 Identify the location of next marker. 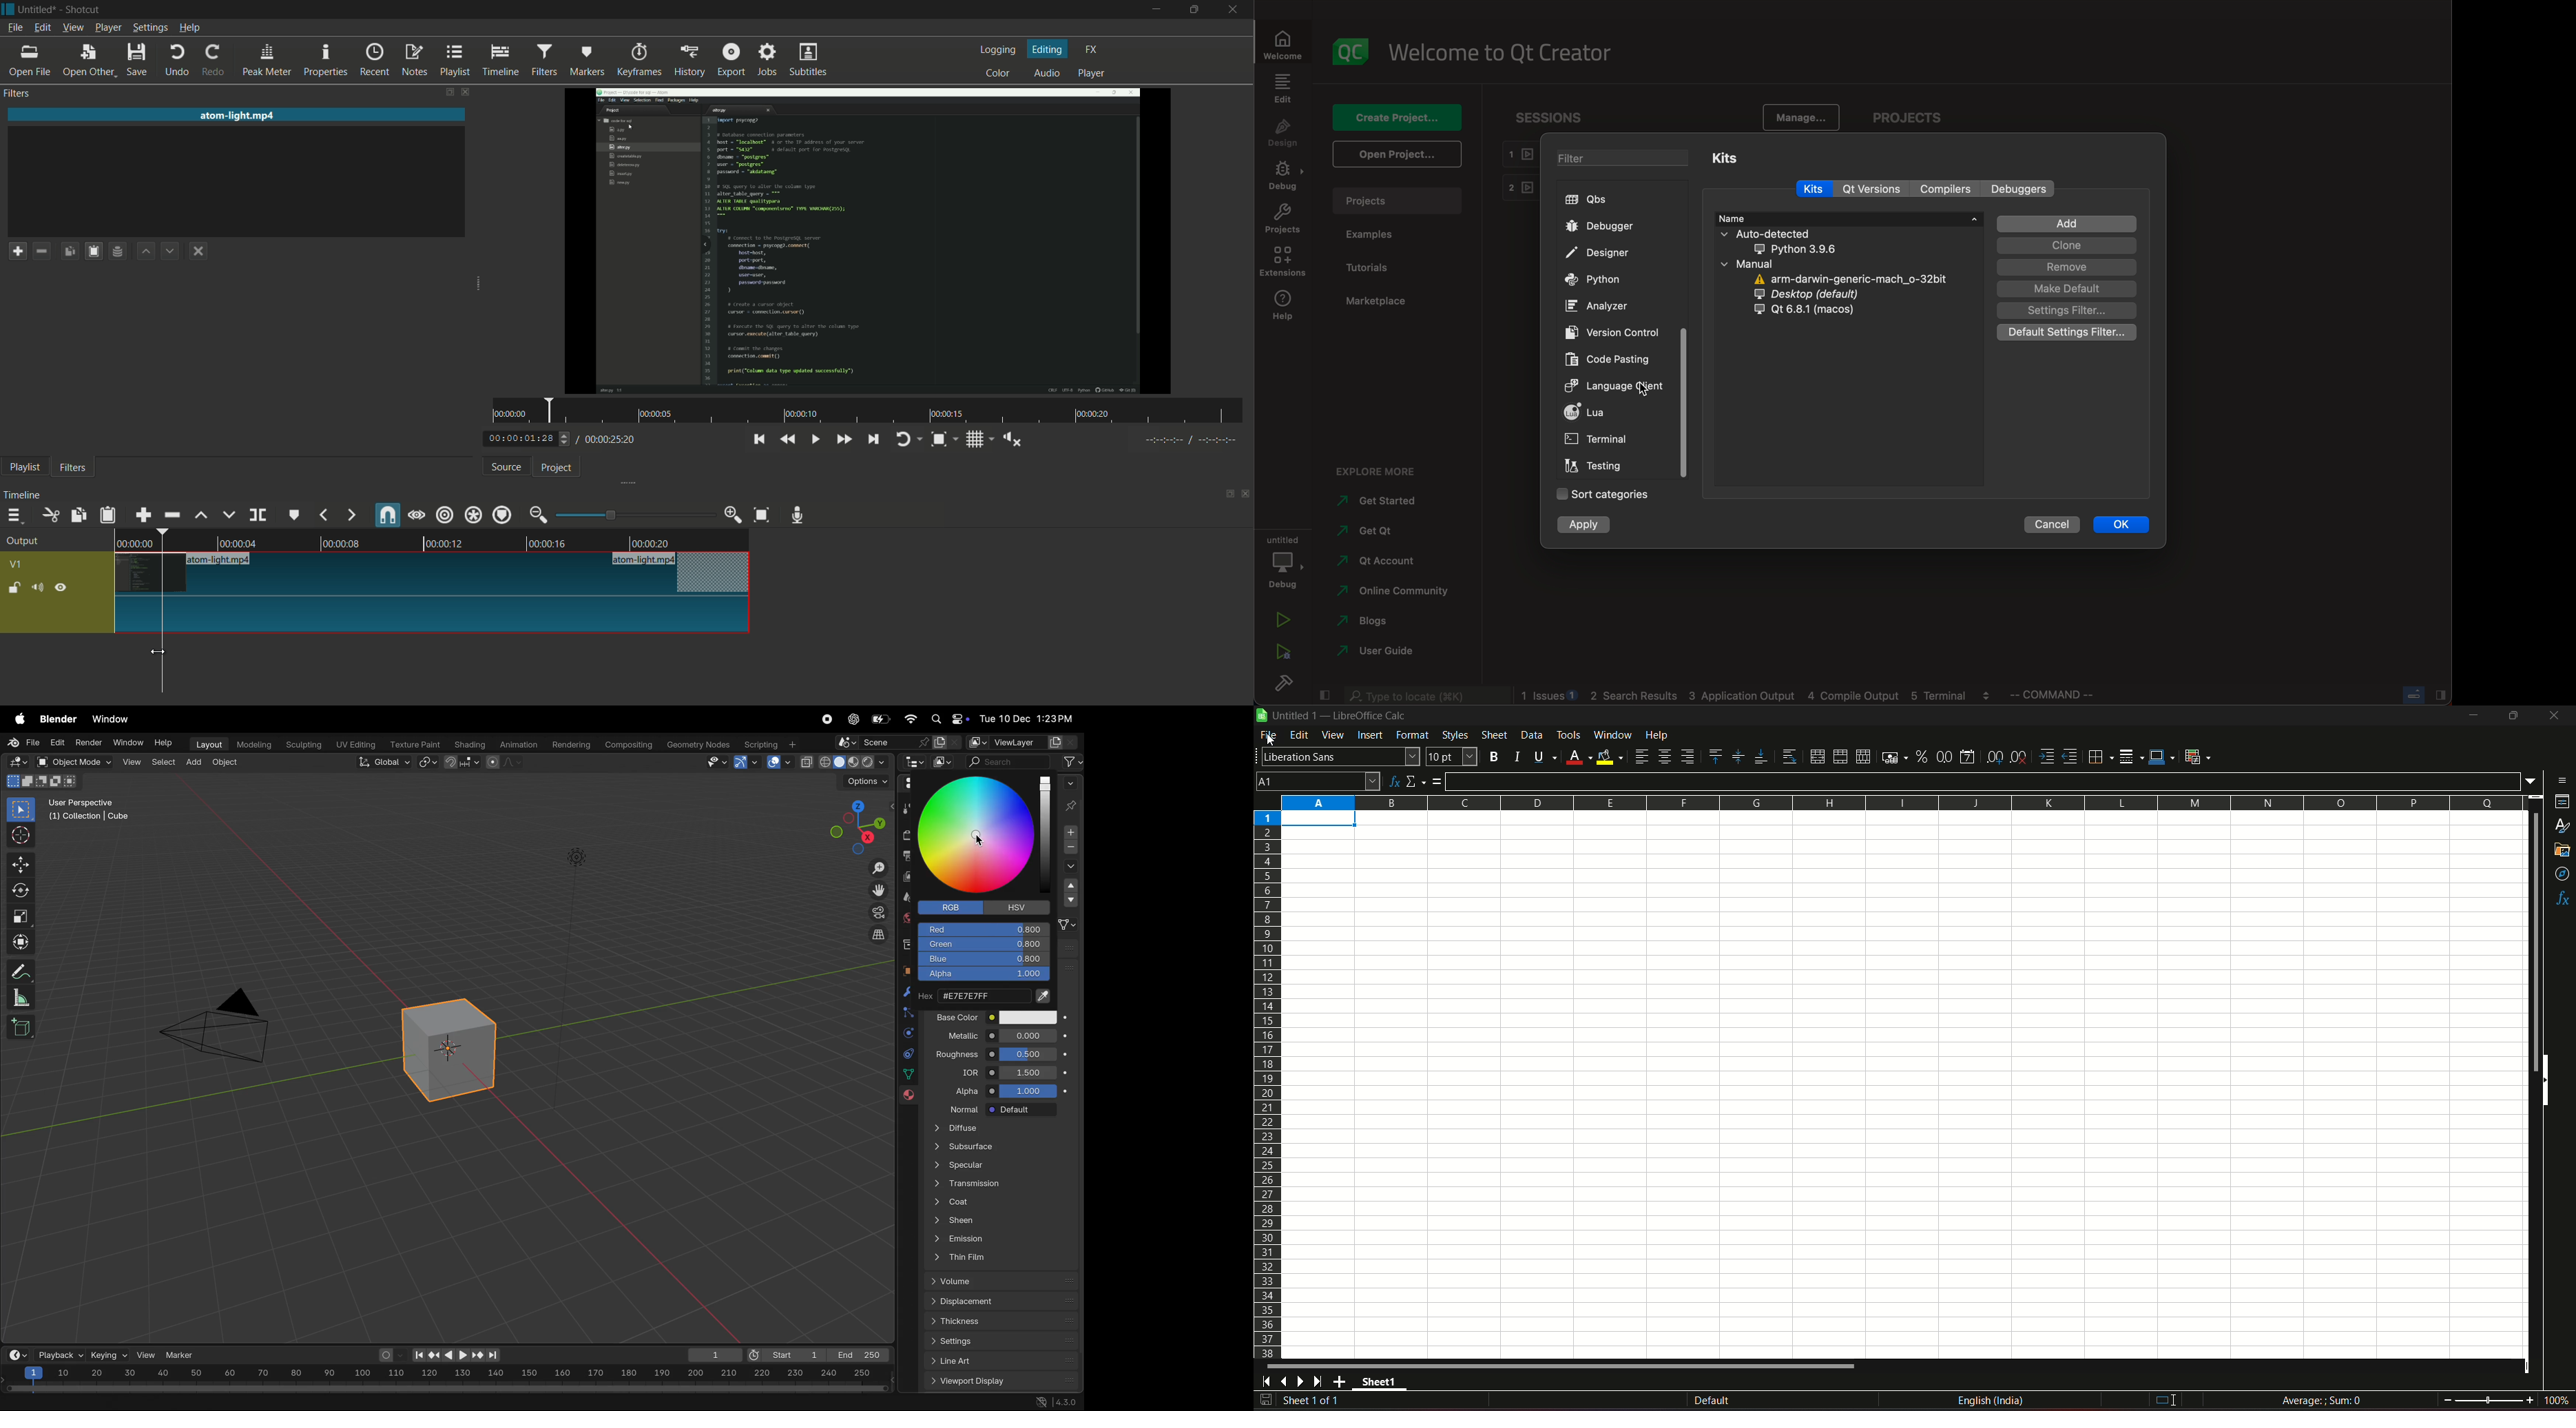
(351, 515).